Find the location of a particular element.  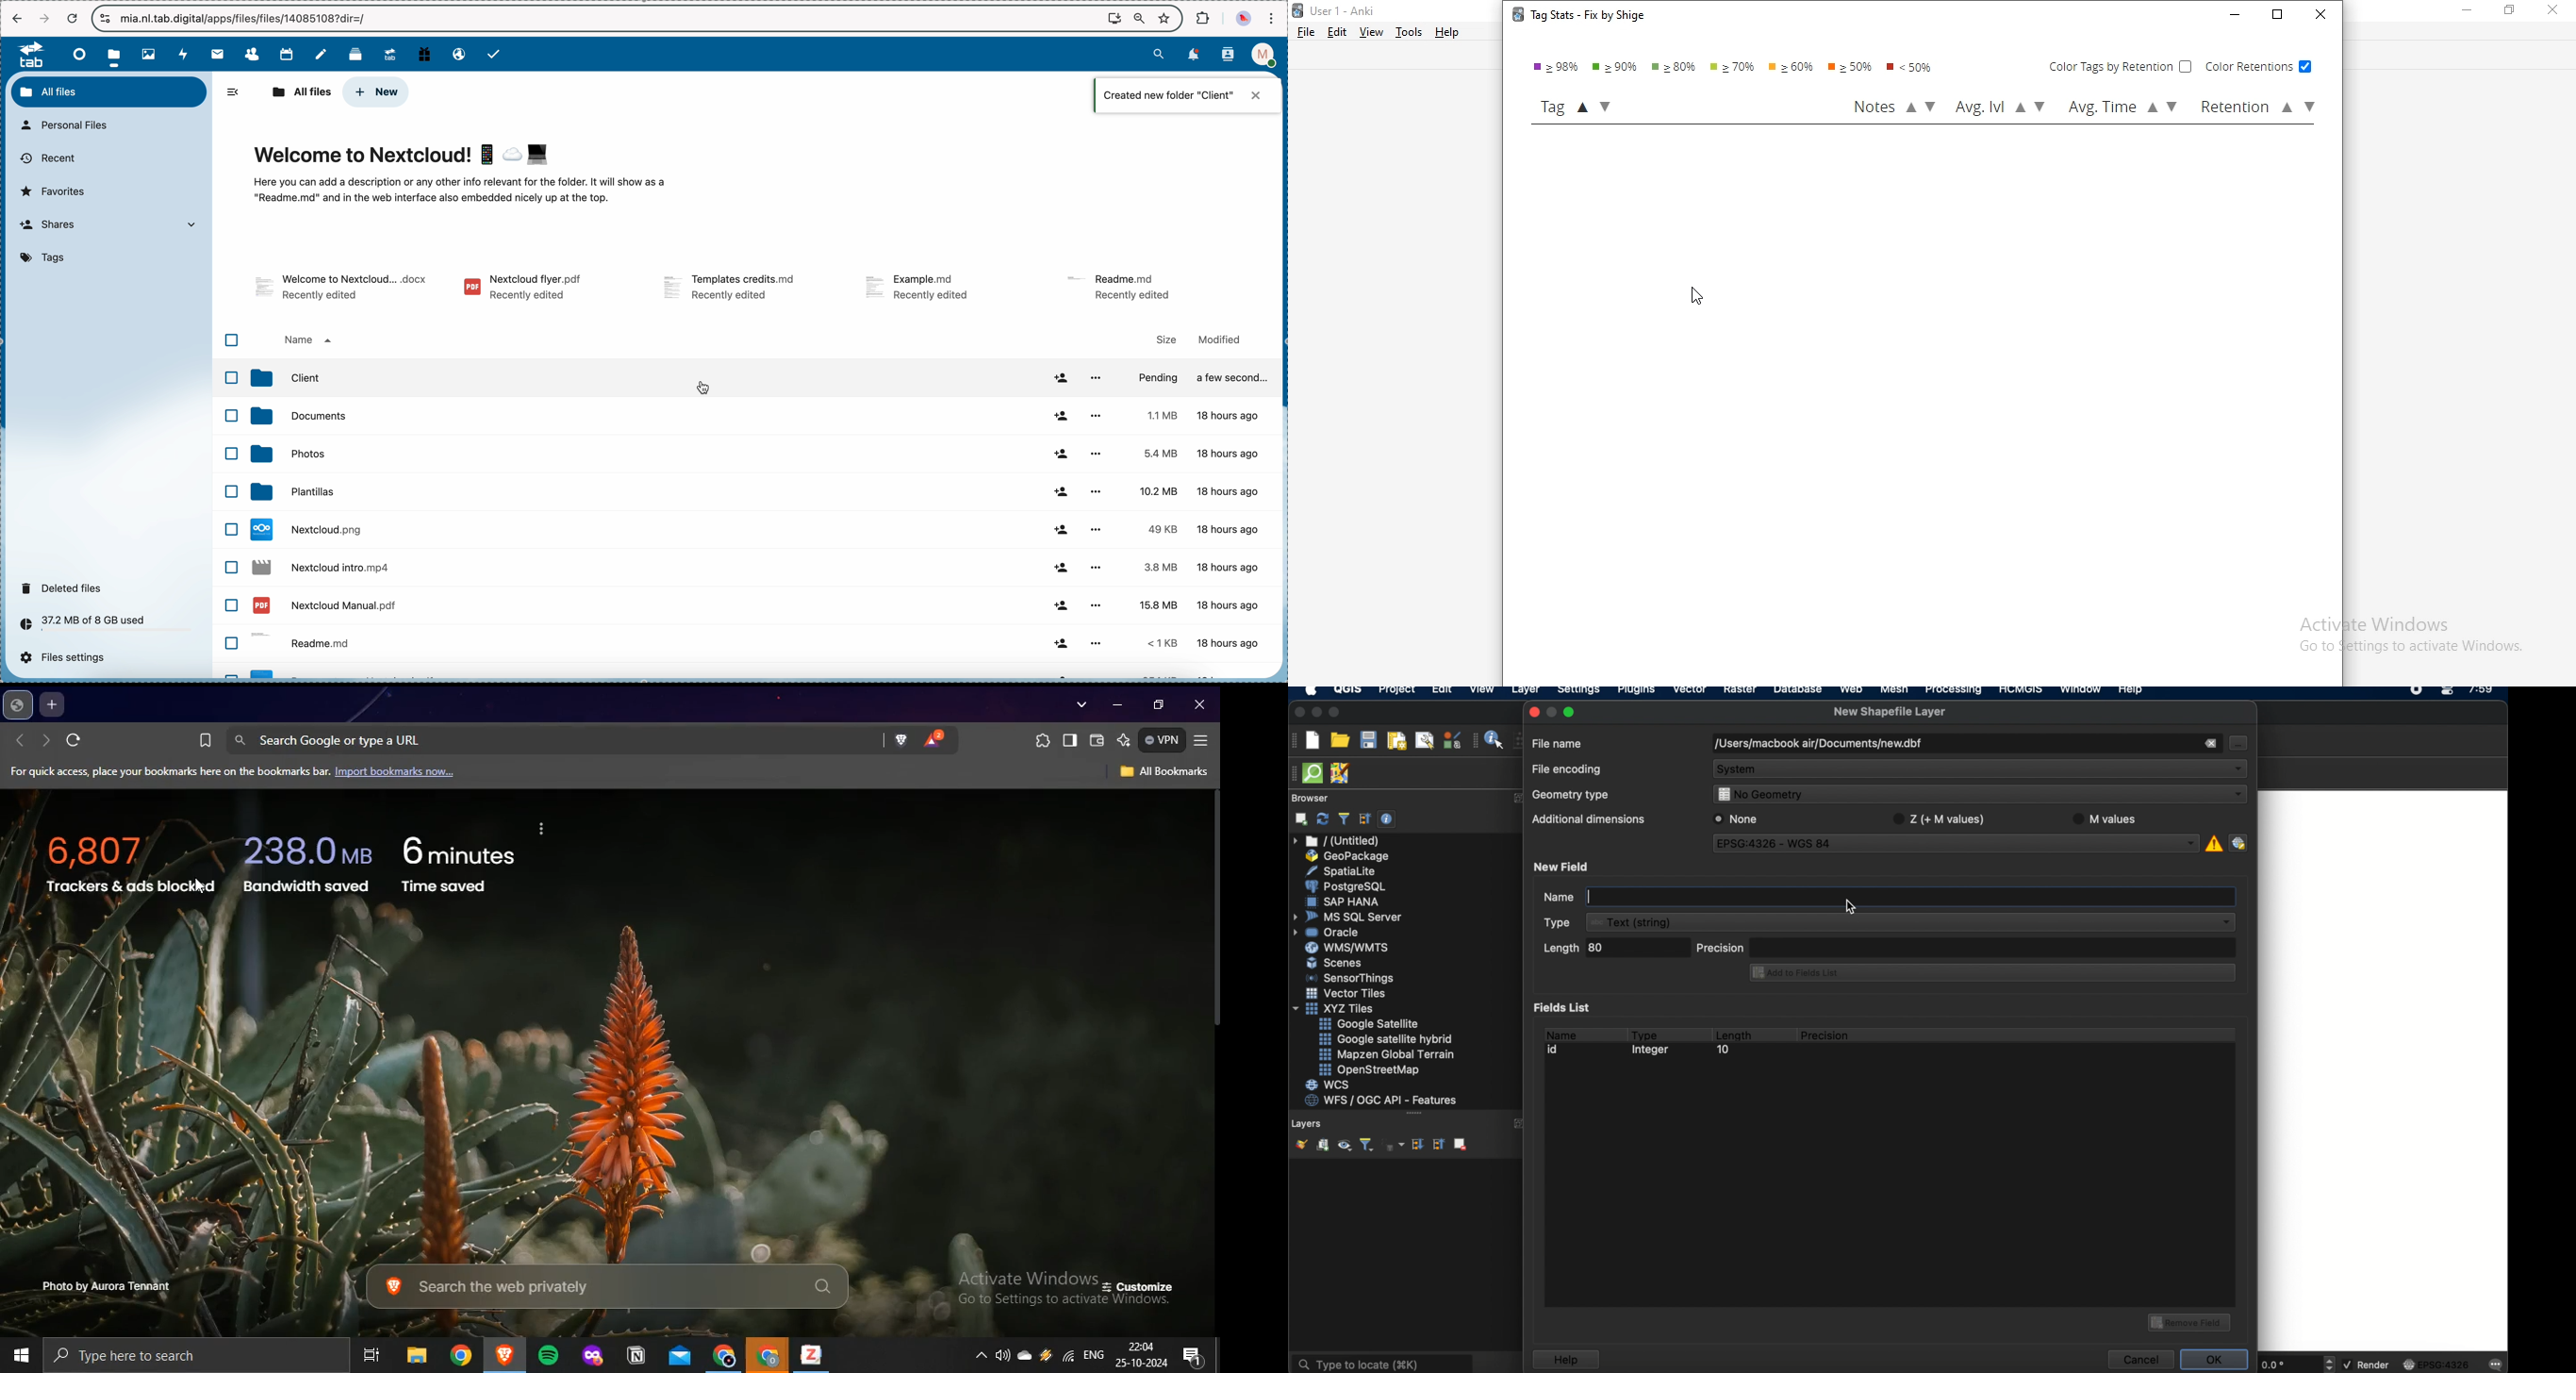

new shaoefile layer is located at coordinates (1890, 712).